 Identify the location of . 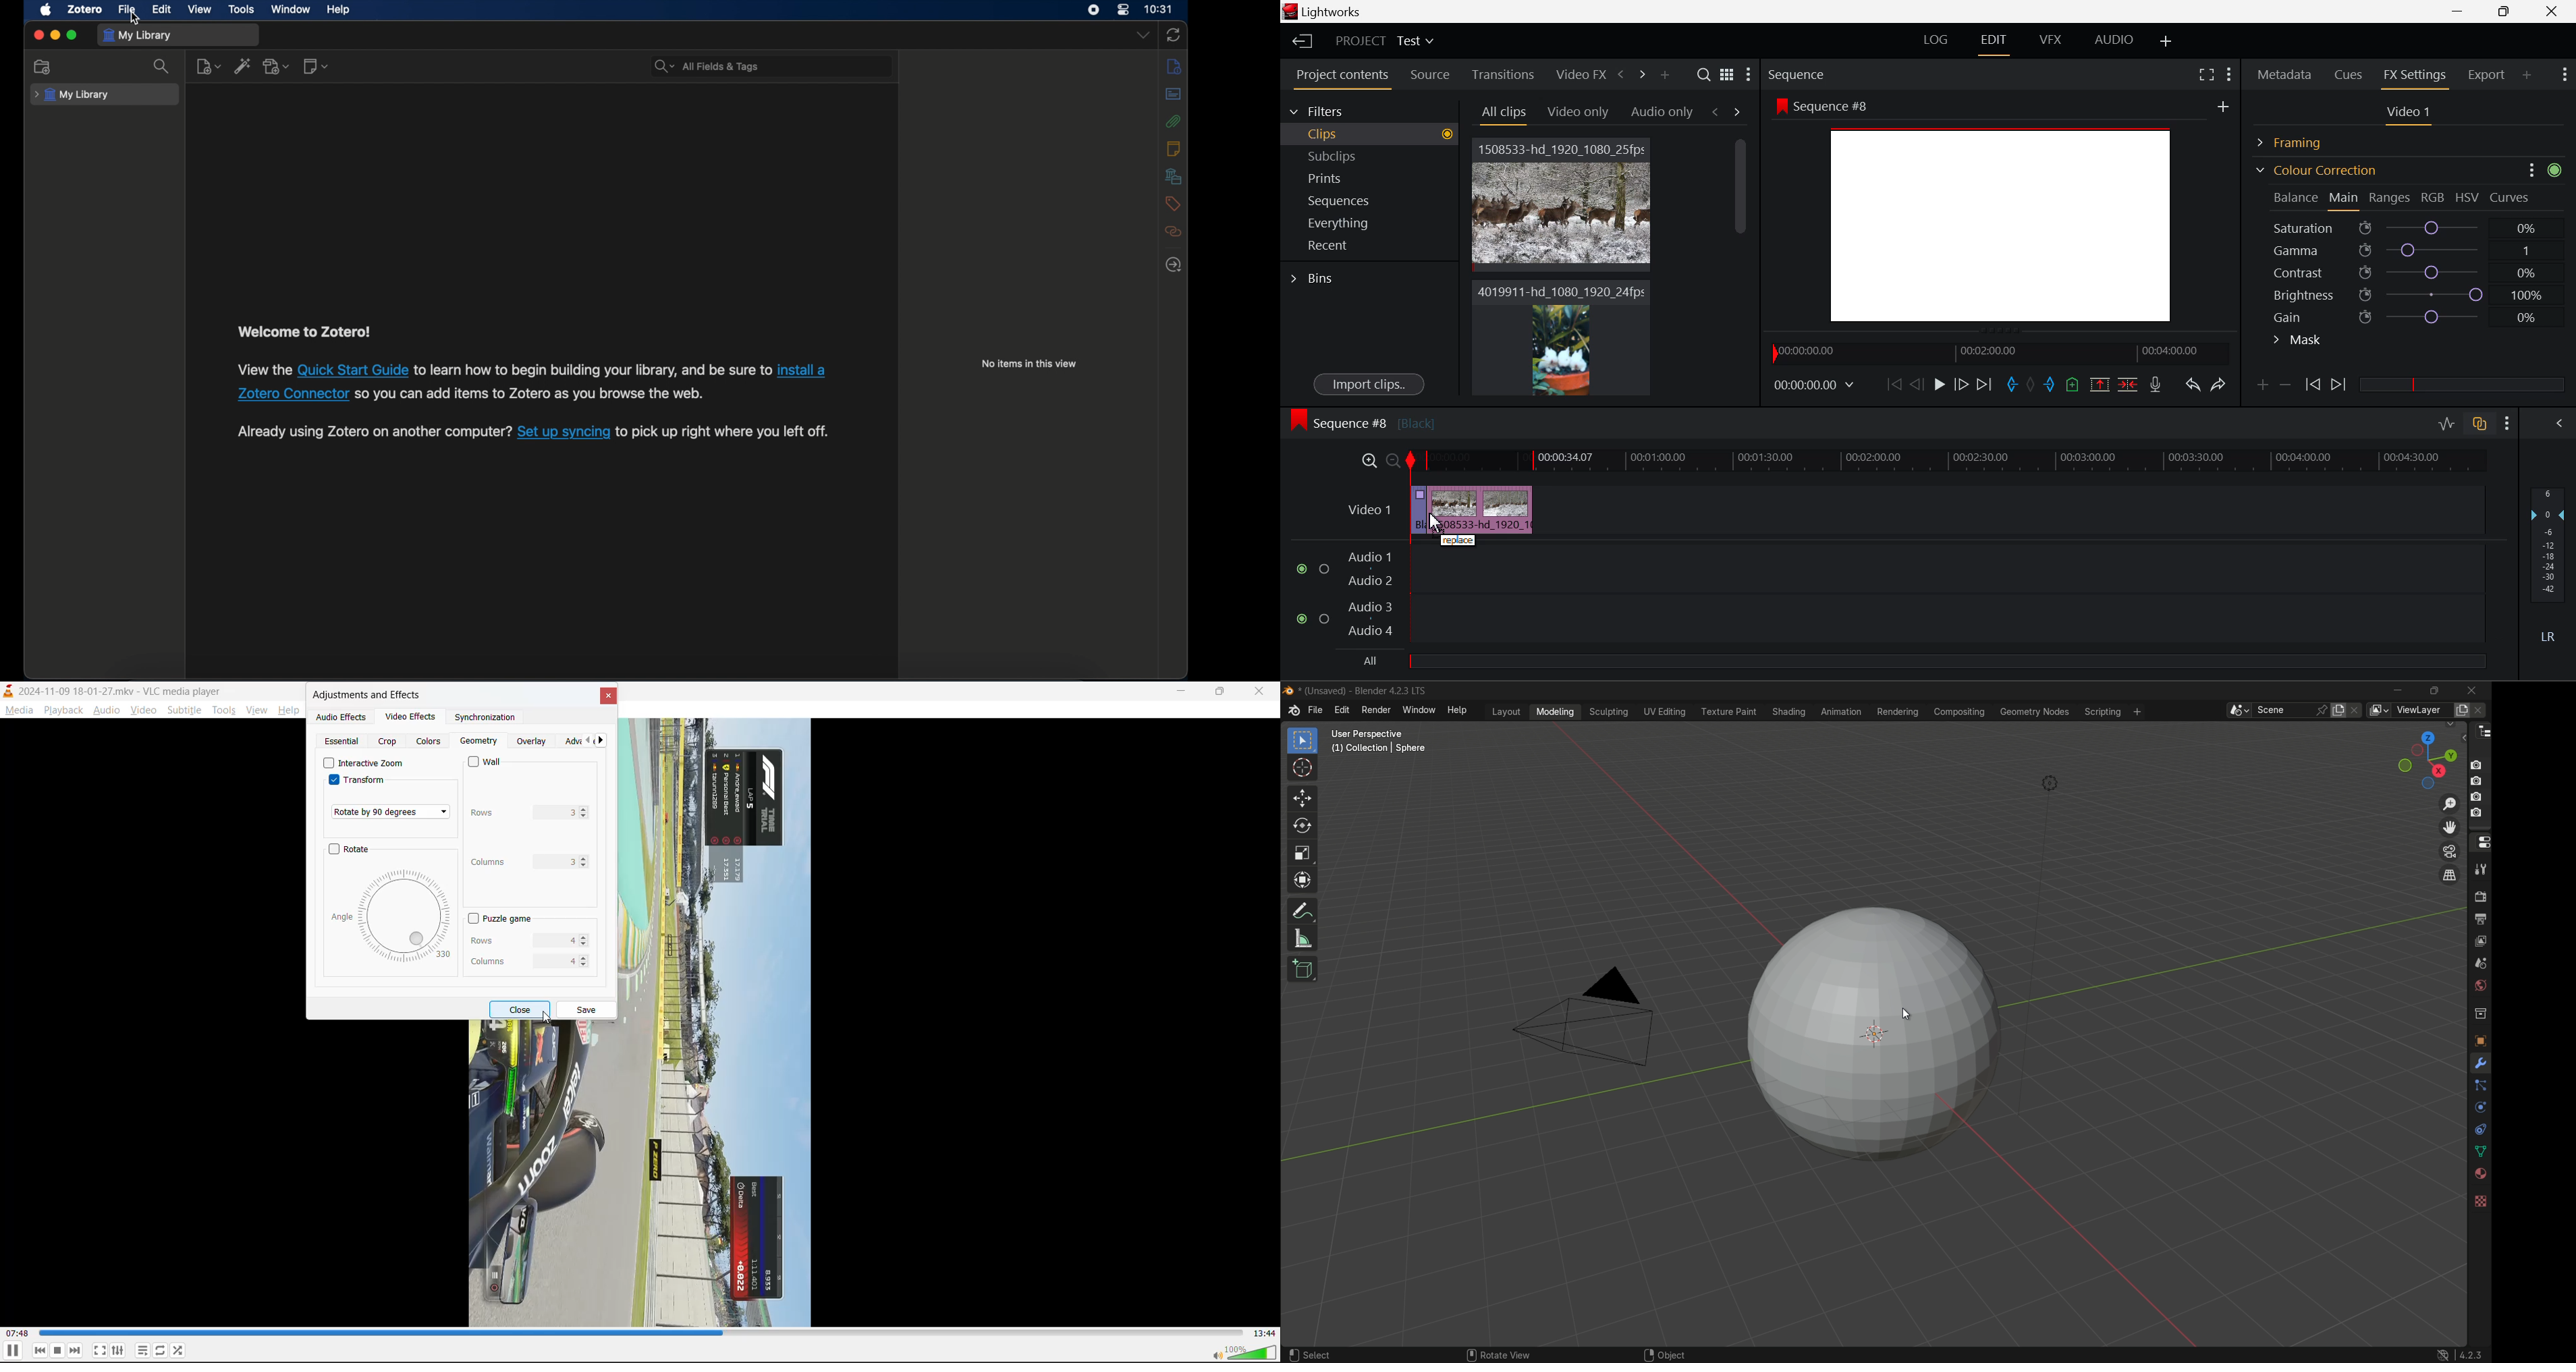
(723, 432).